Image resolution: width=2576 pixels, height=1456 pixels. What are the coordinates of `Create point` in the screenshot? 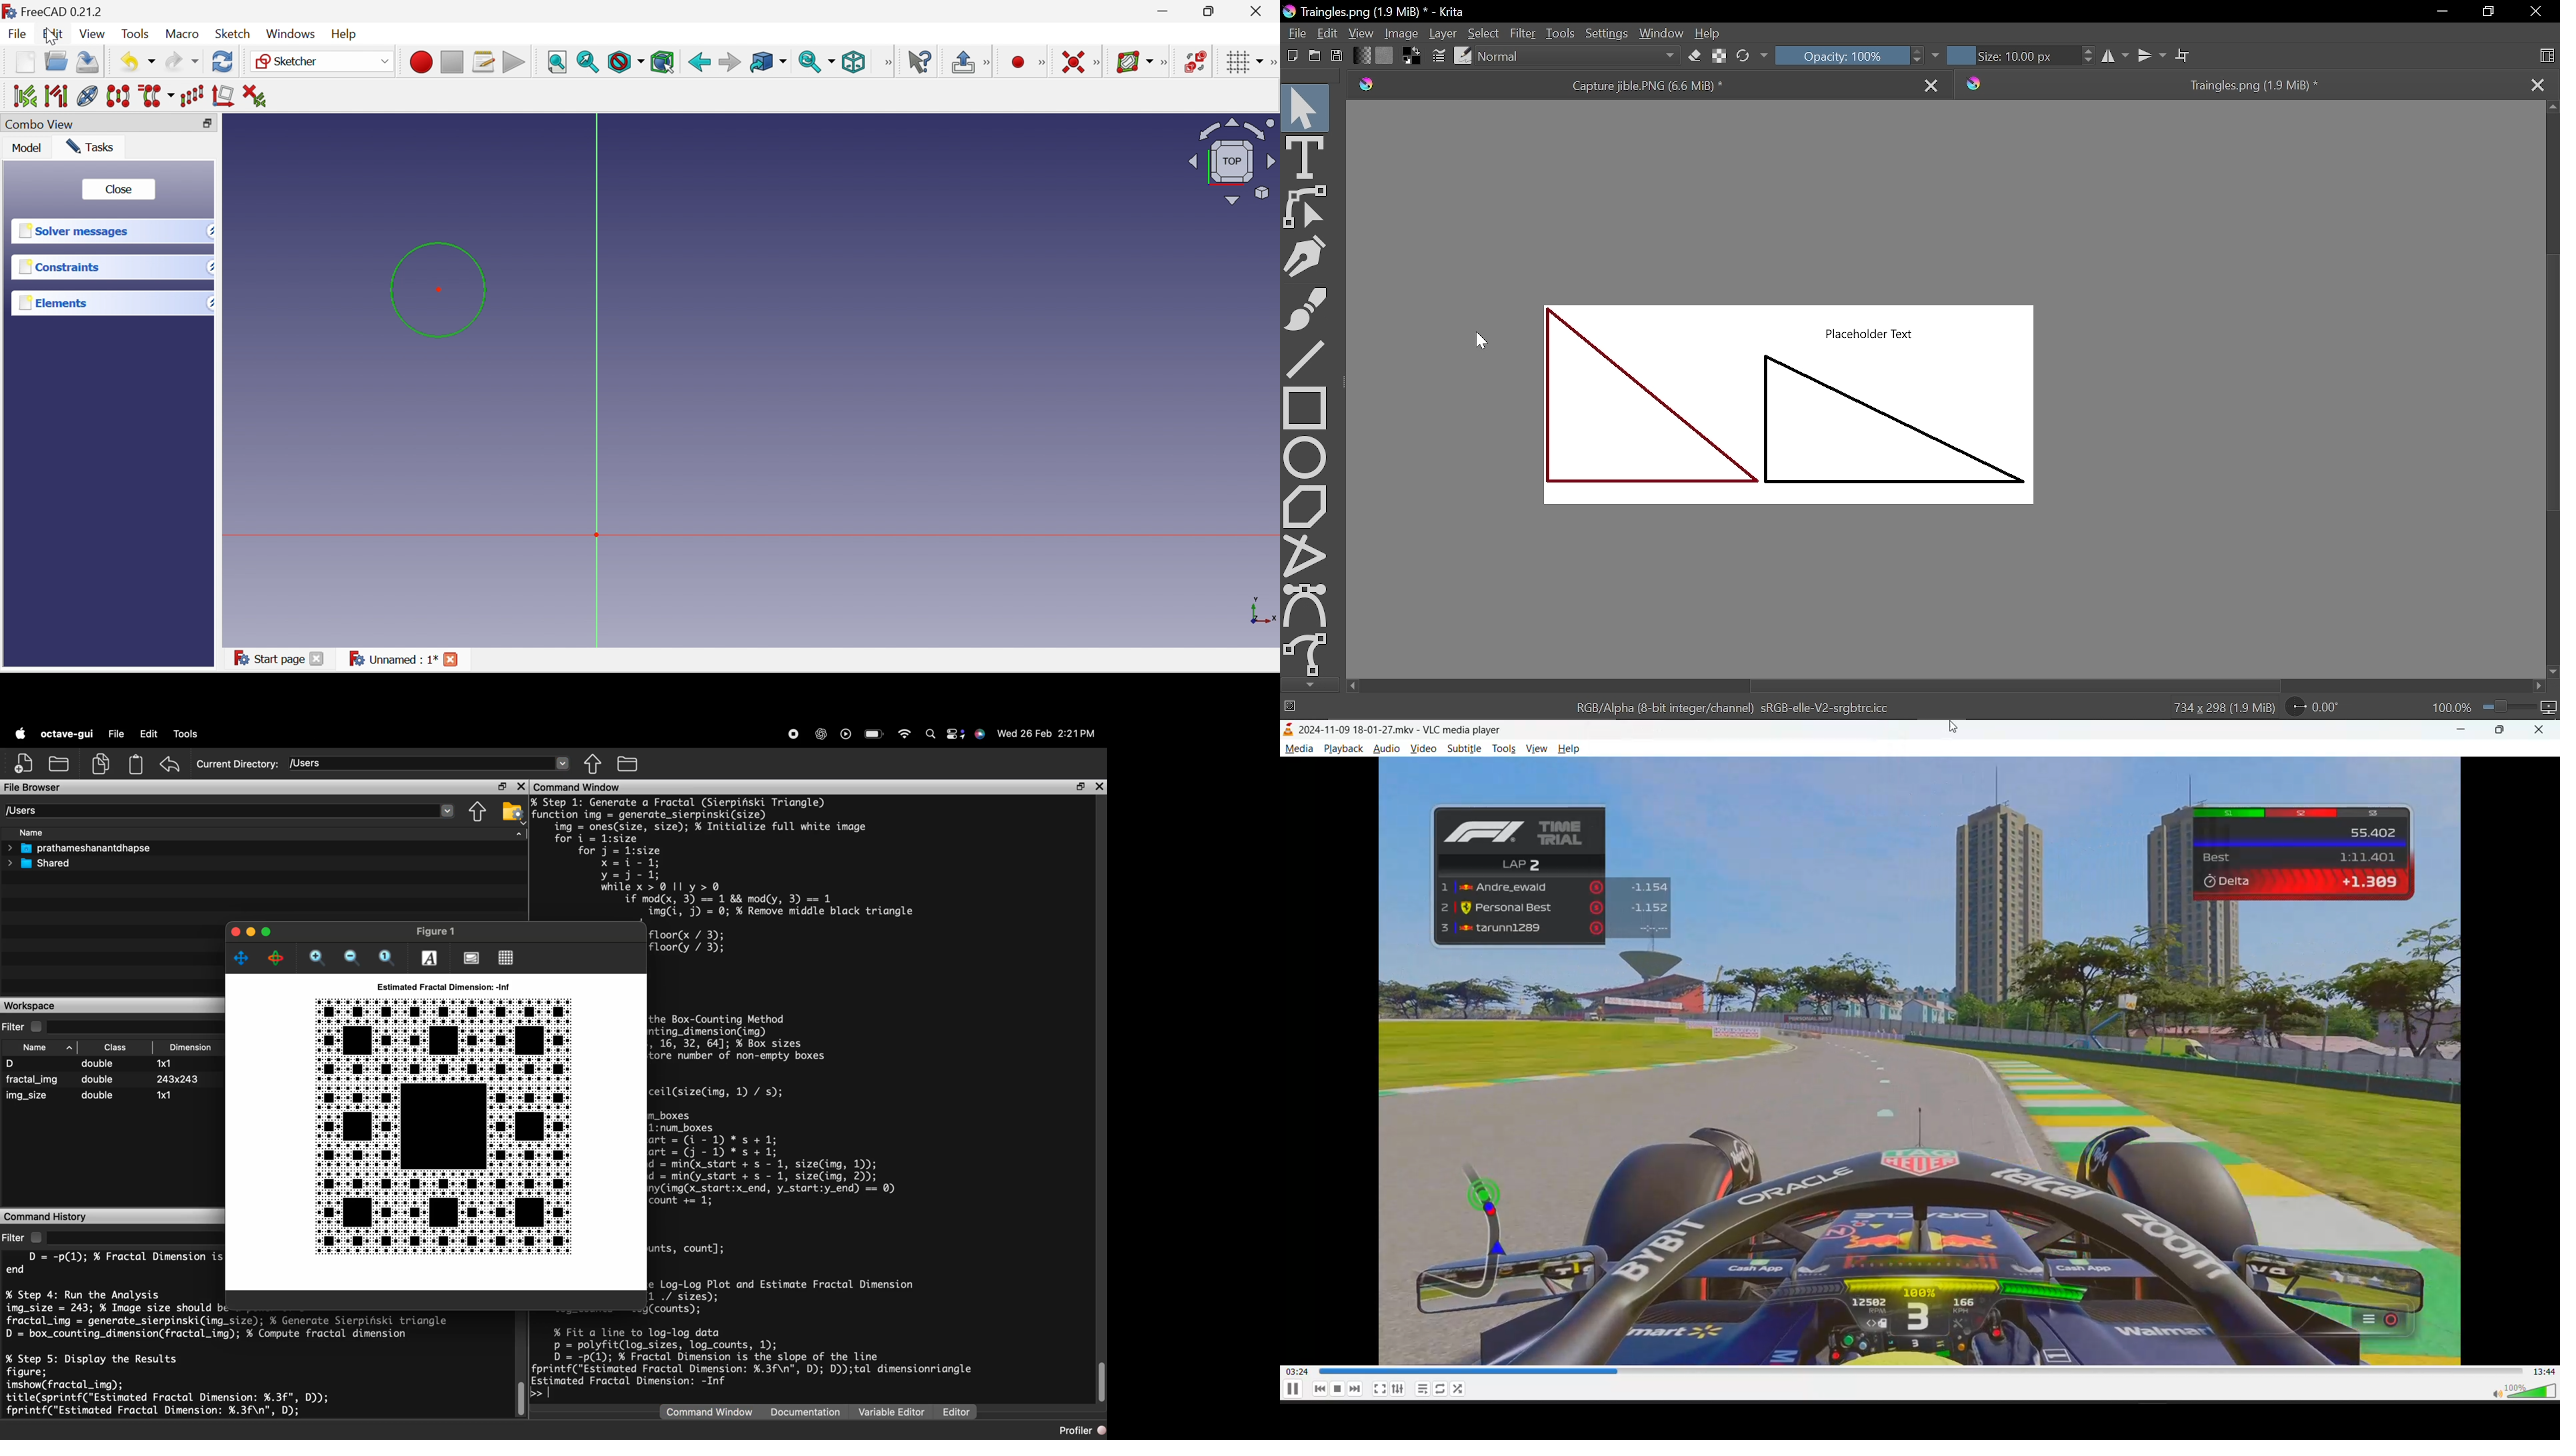 It's located at (1015, 63).